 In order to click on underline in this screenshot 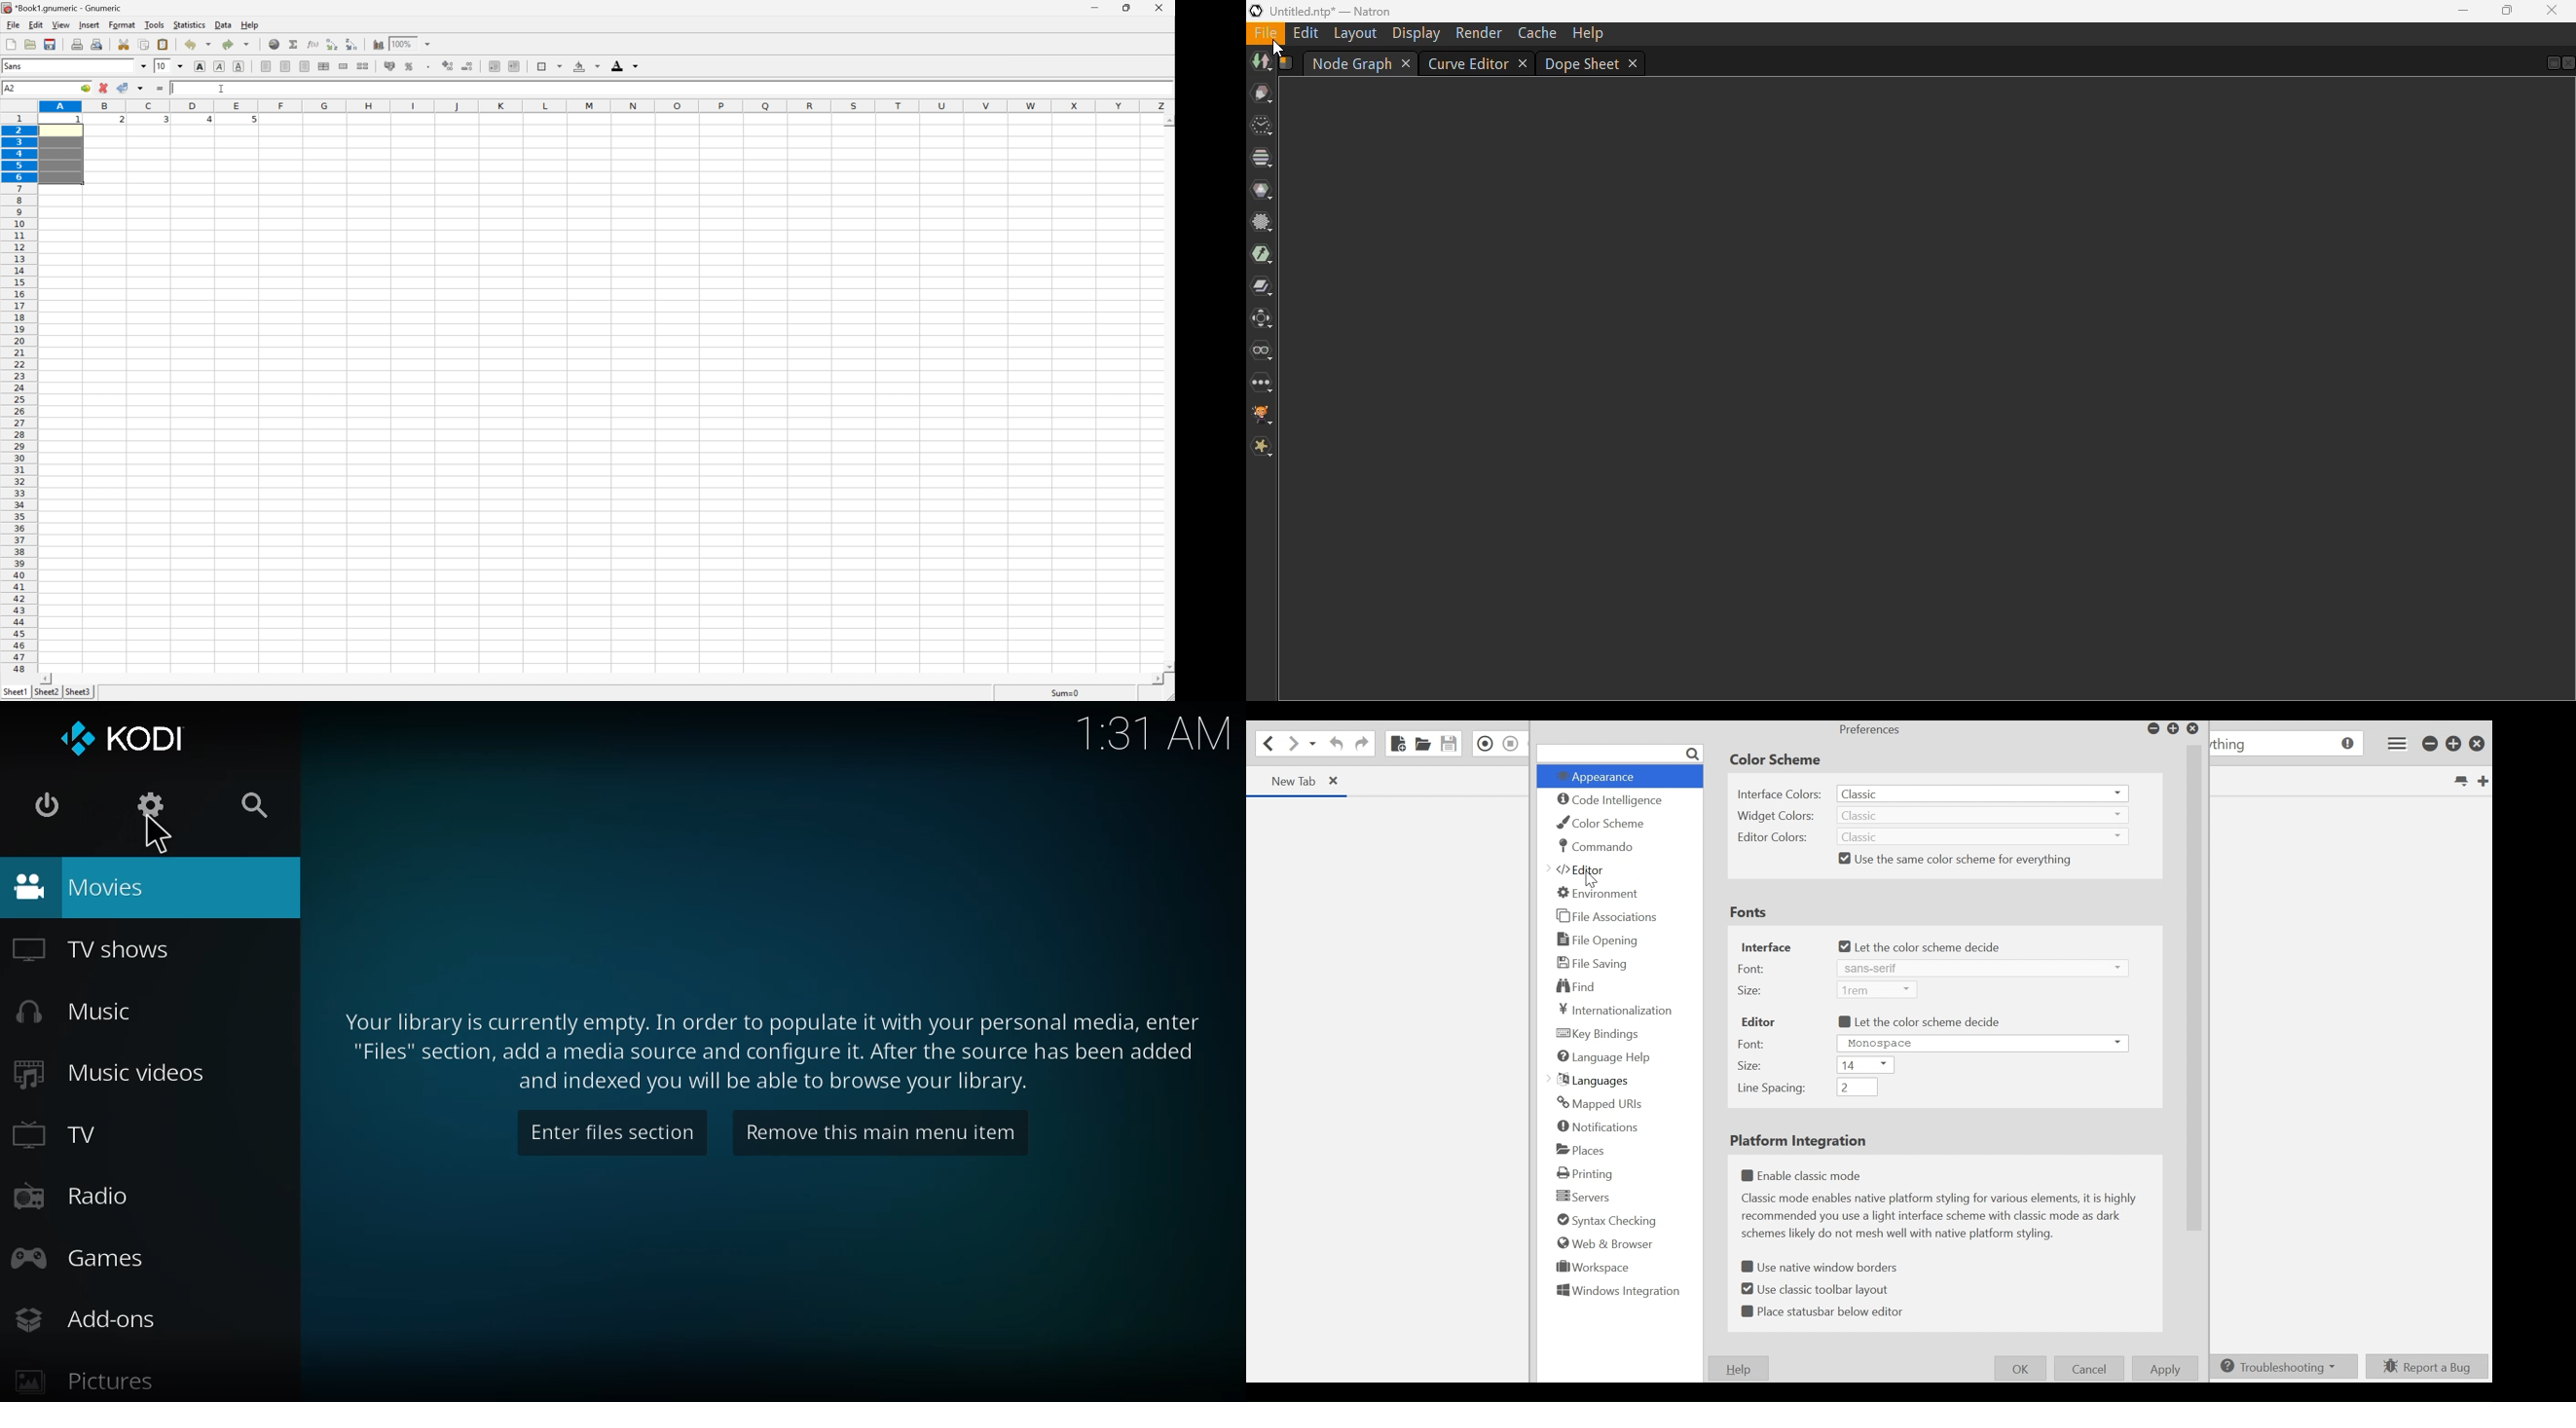, I will do `click(240, 66)`.